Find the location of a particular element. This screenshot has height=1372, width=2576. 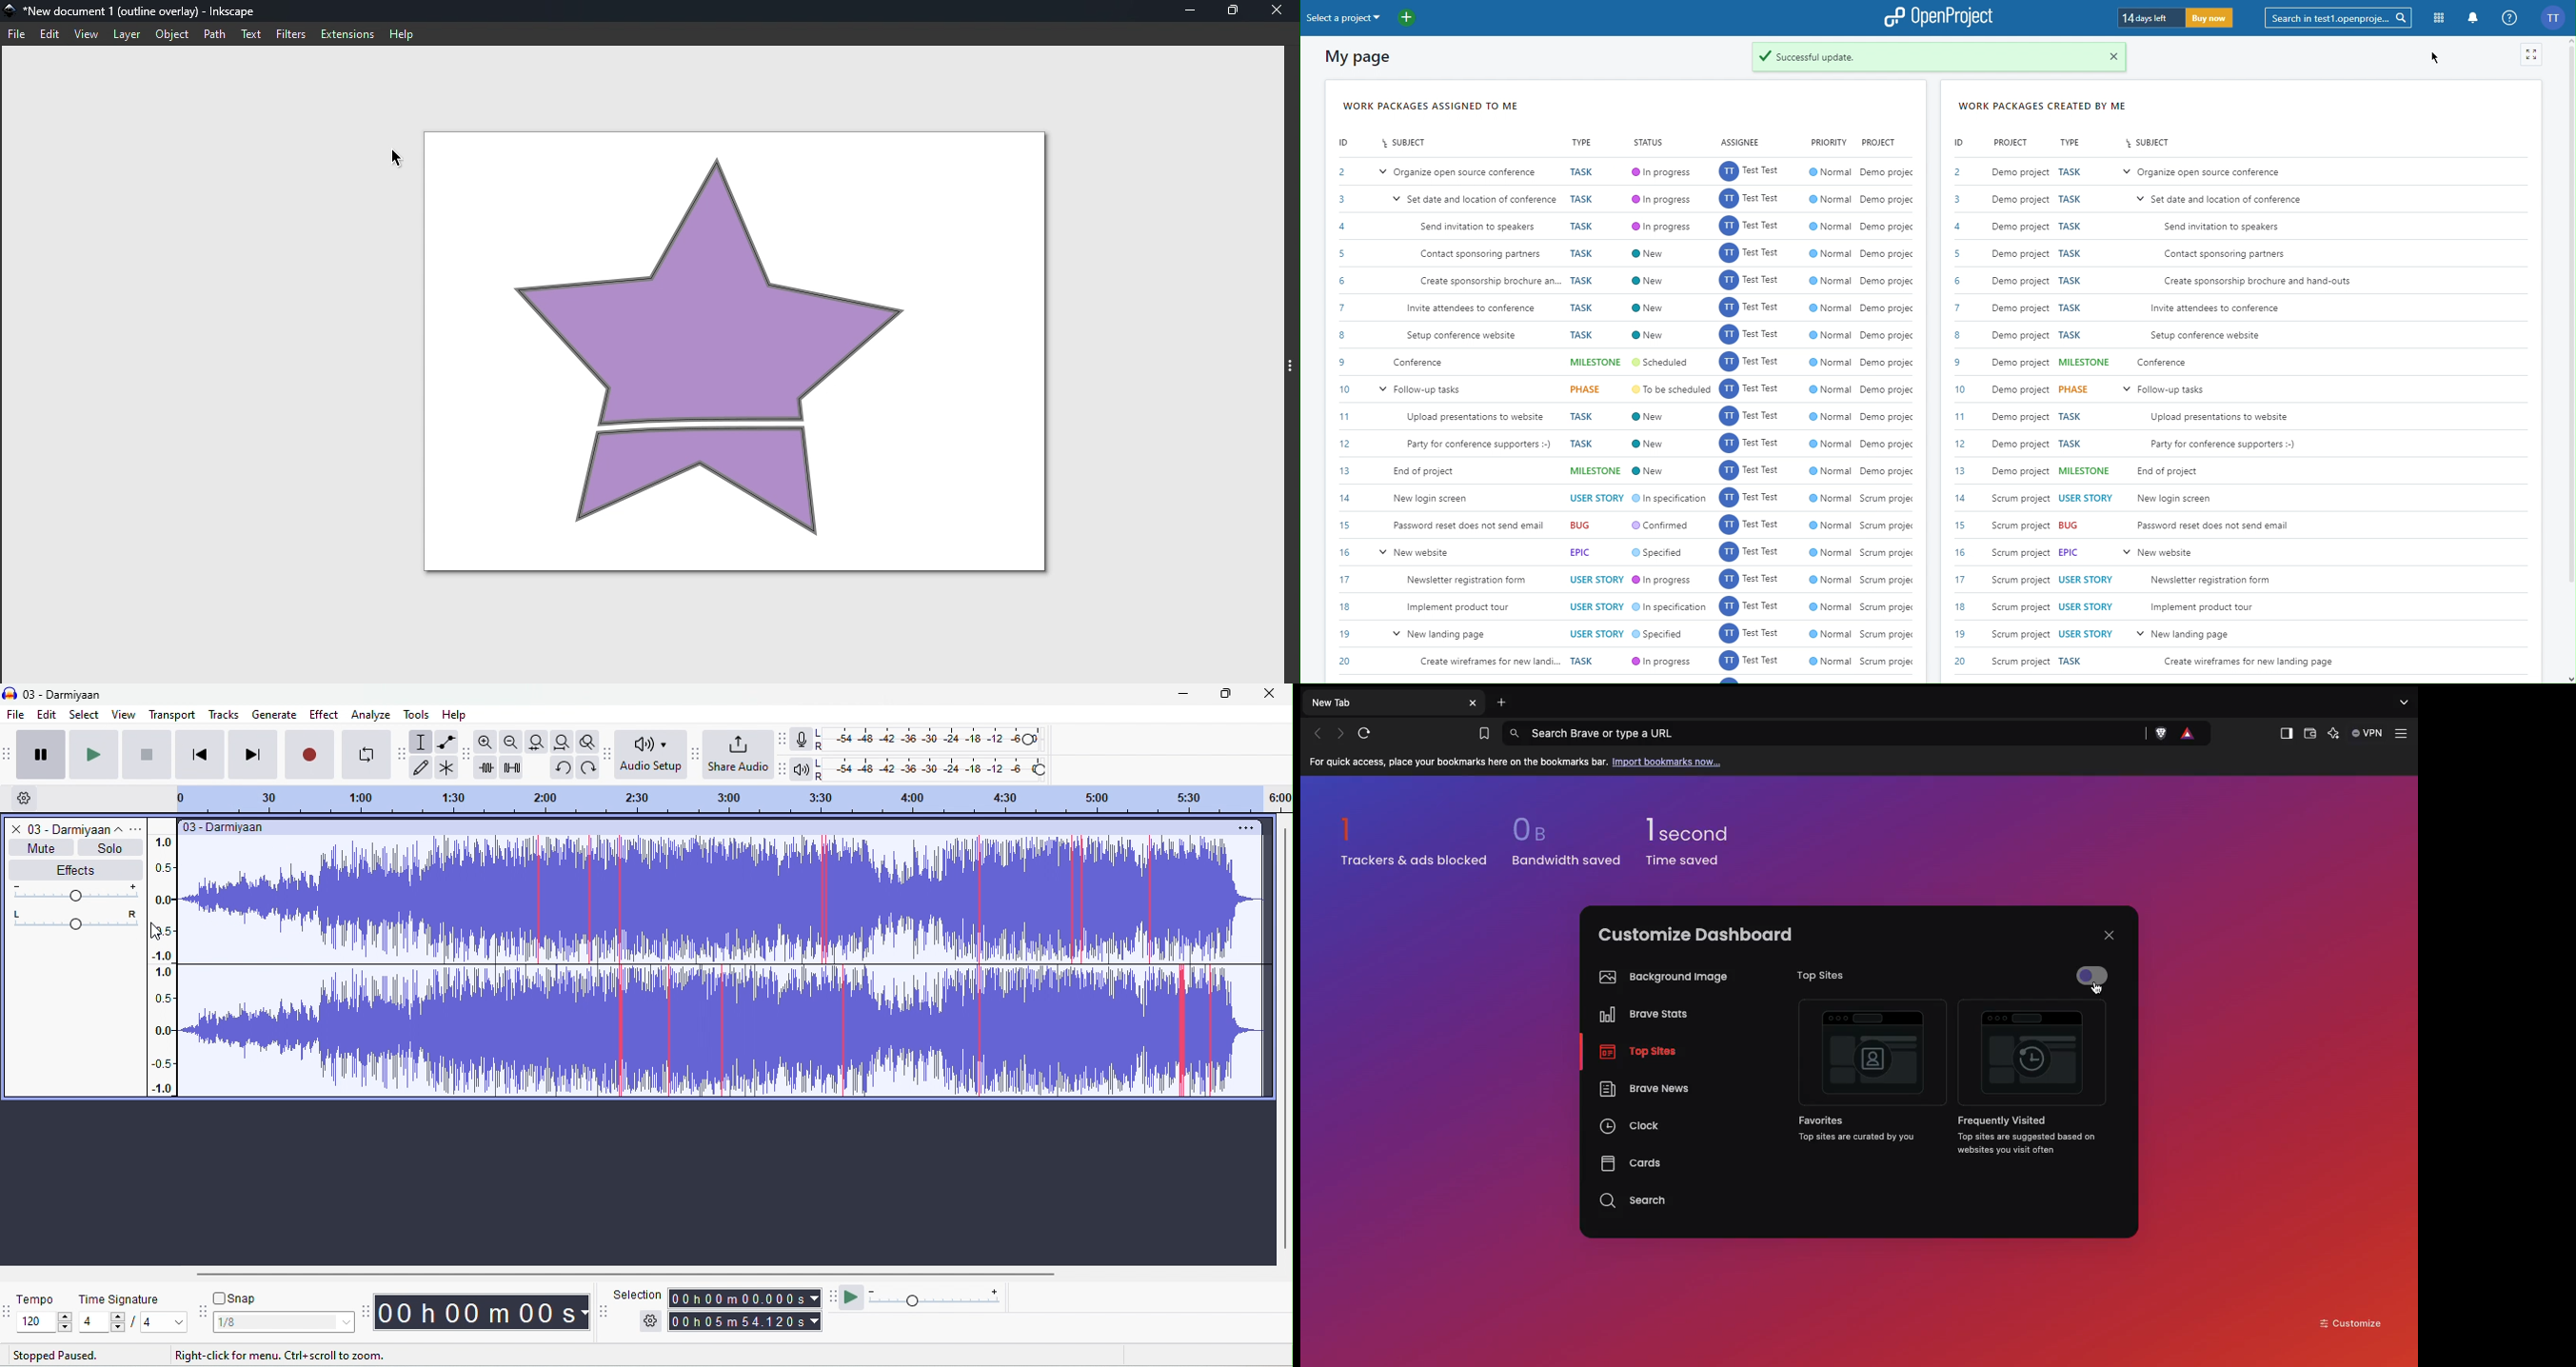

total time is located at coordinates (746, 1322).